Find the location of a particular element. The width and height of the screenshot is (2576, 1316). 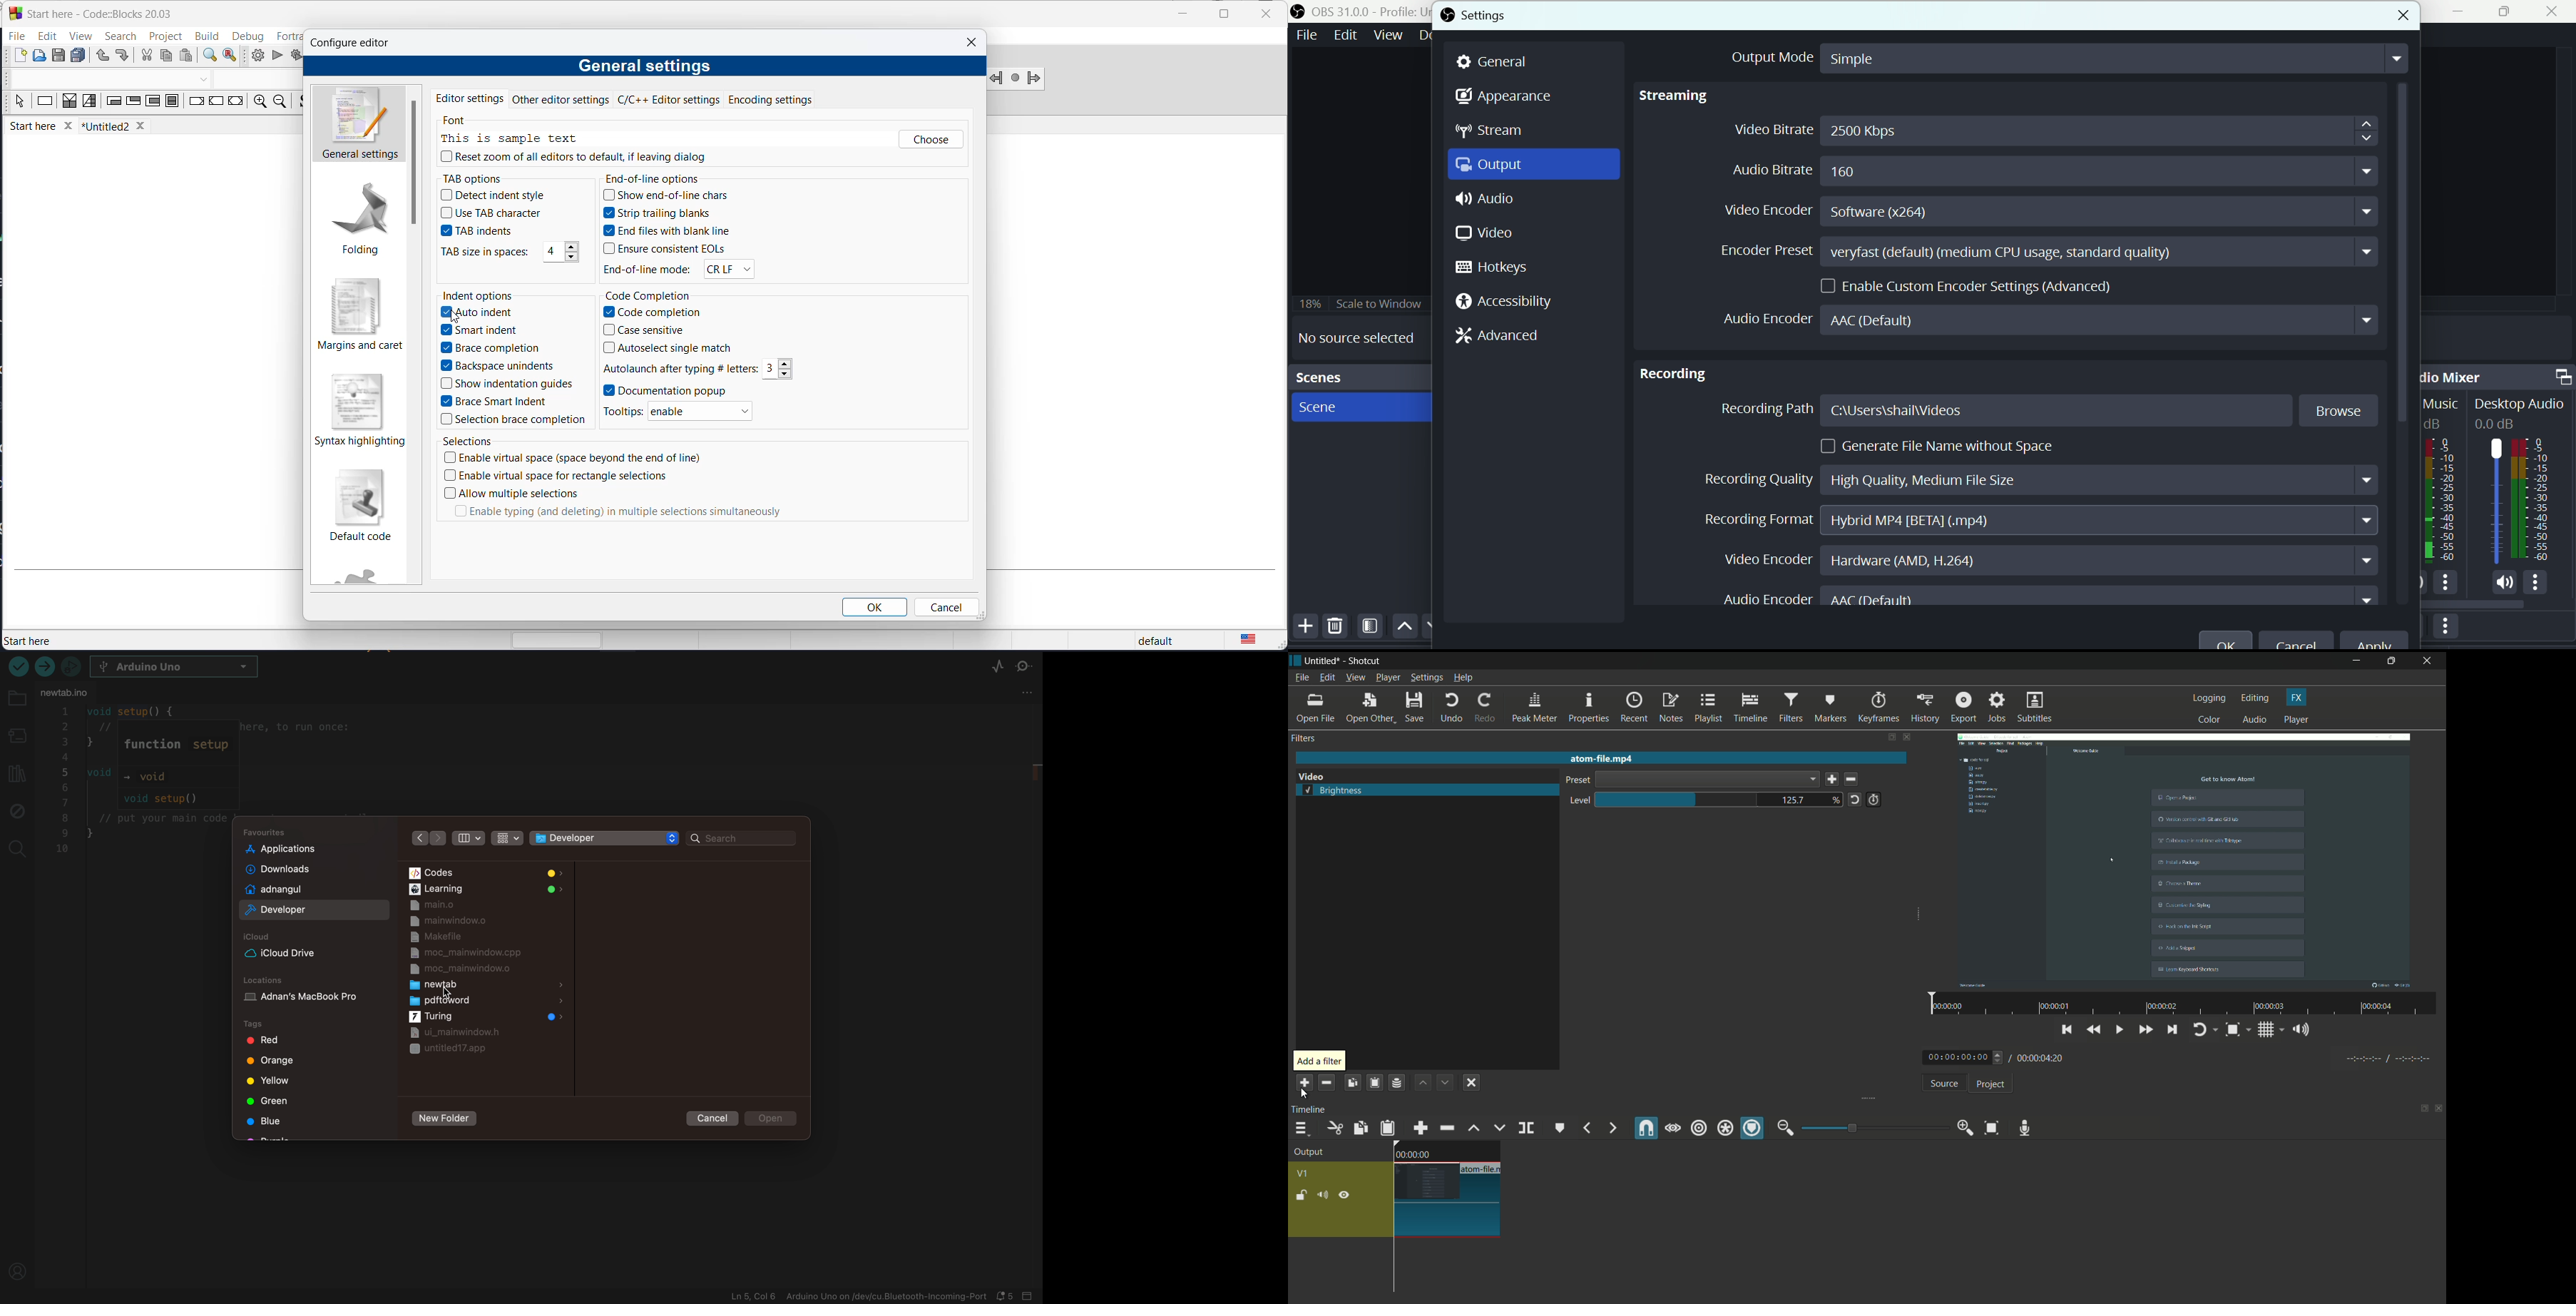

setting is located at coordinates (1025, 695).